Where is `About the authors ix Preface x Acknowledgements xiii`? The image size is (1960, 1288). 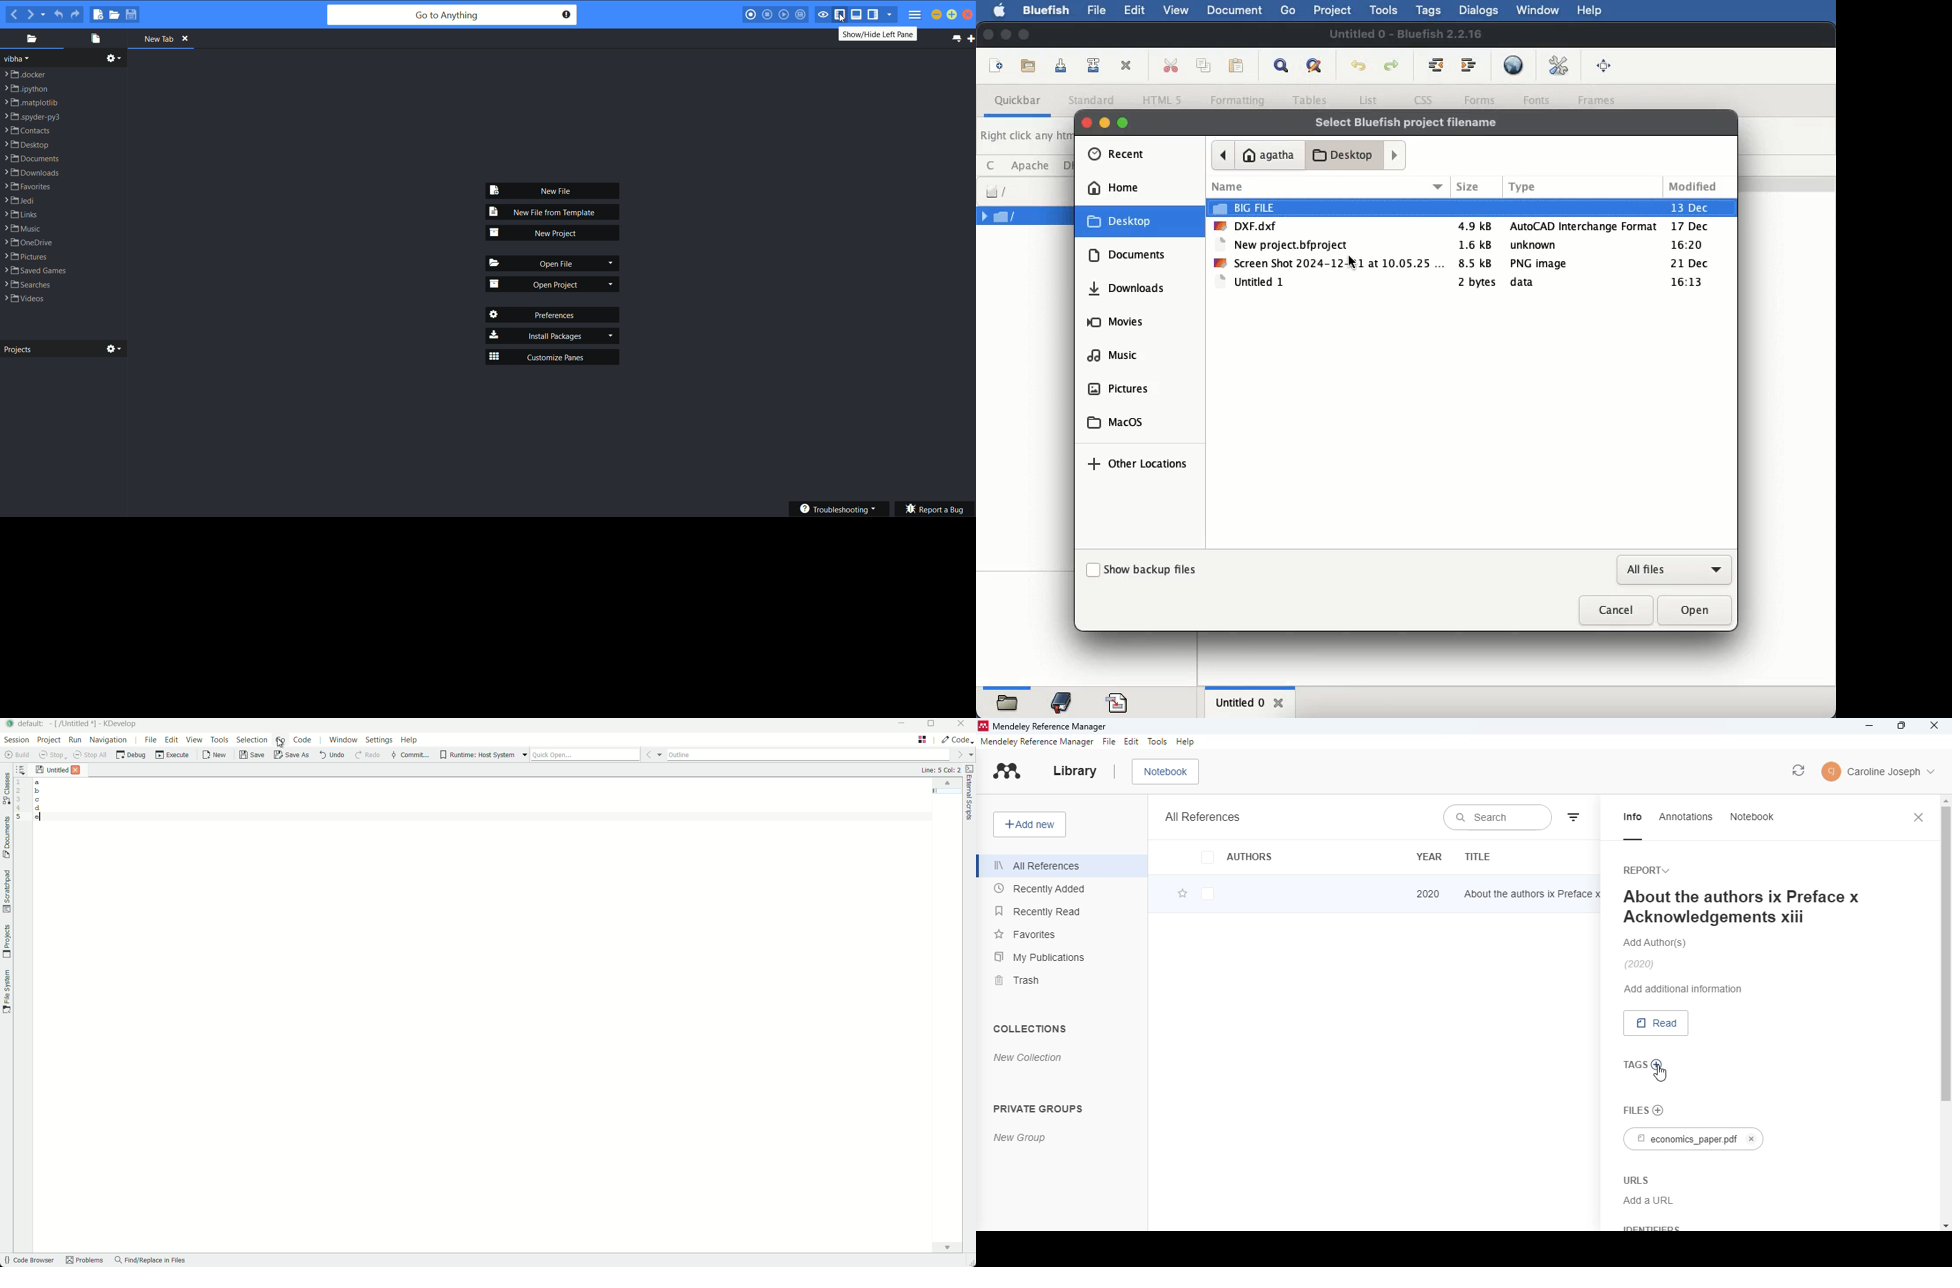
About the authors ix Preface x Acknowledgements xiii is located at coordinates (1741, 906).